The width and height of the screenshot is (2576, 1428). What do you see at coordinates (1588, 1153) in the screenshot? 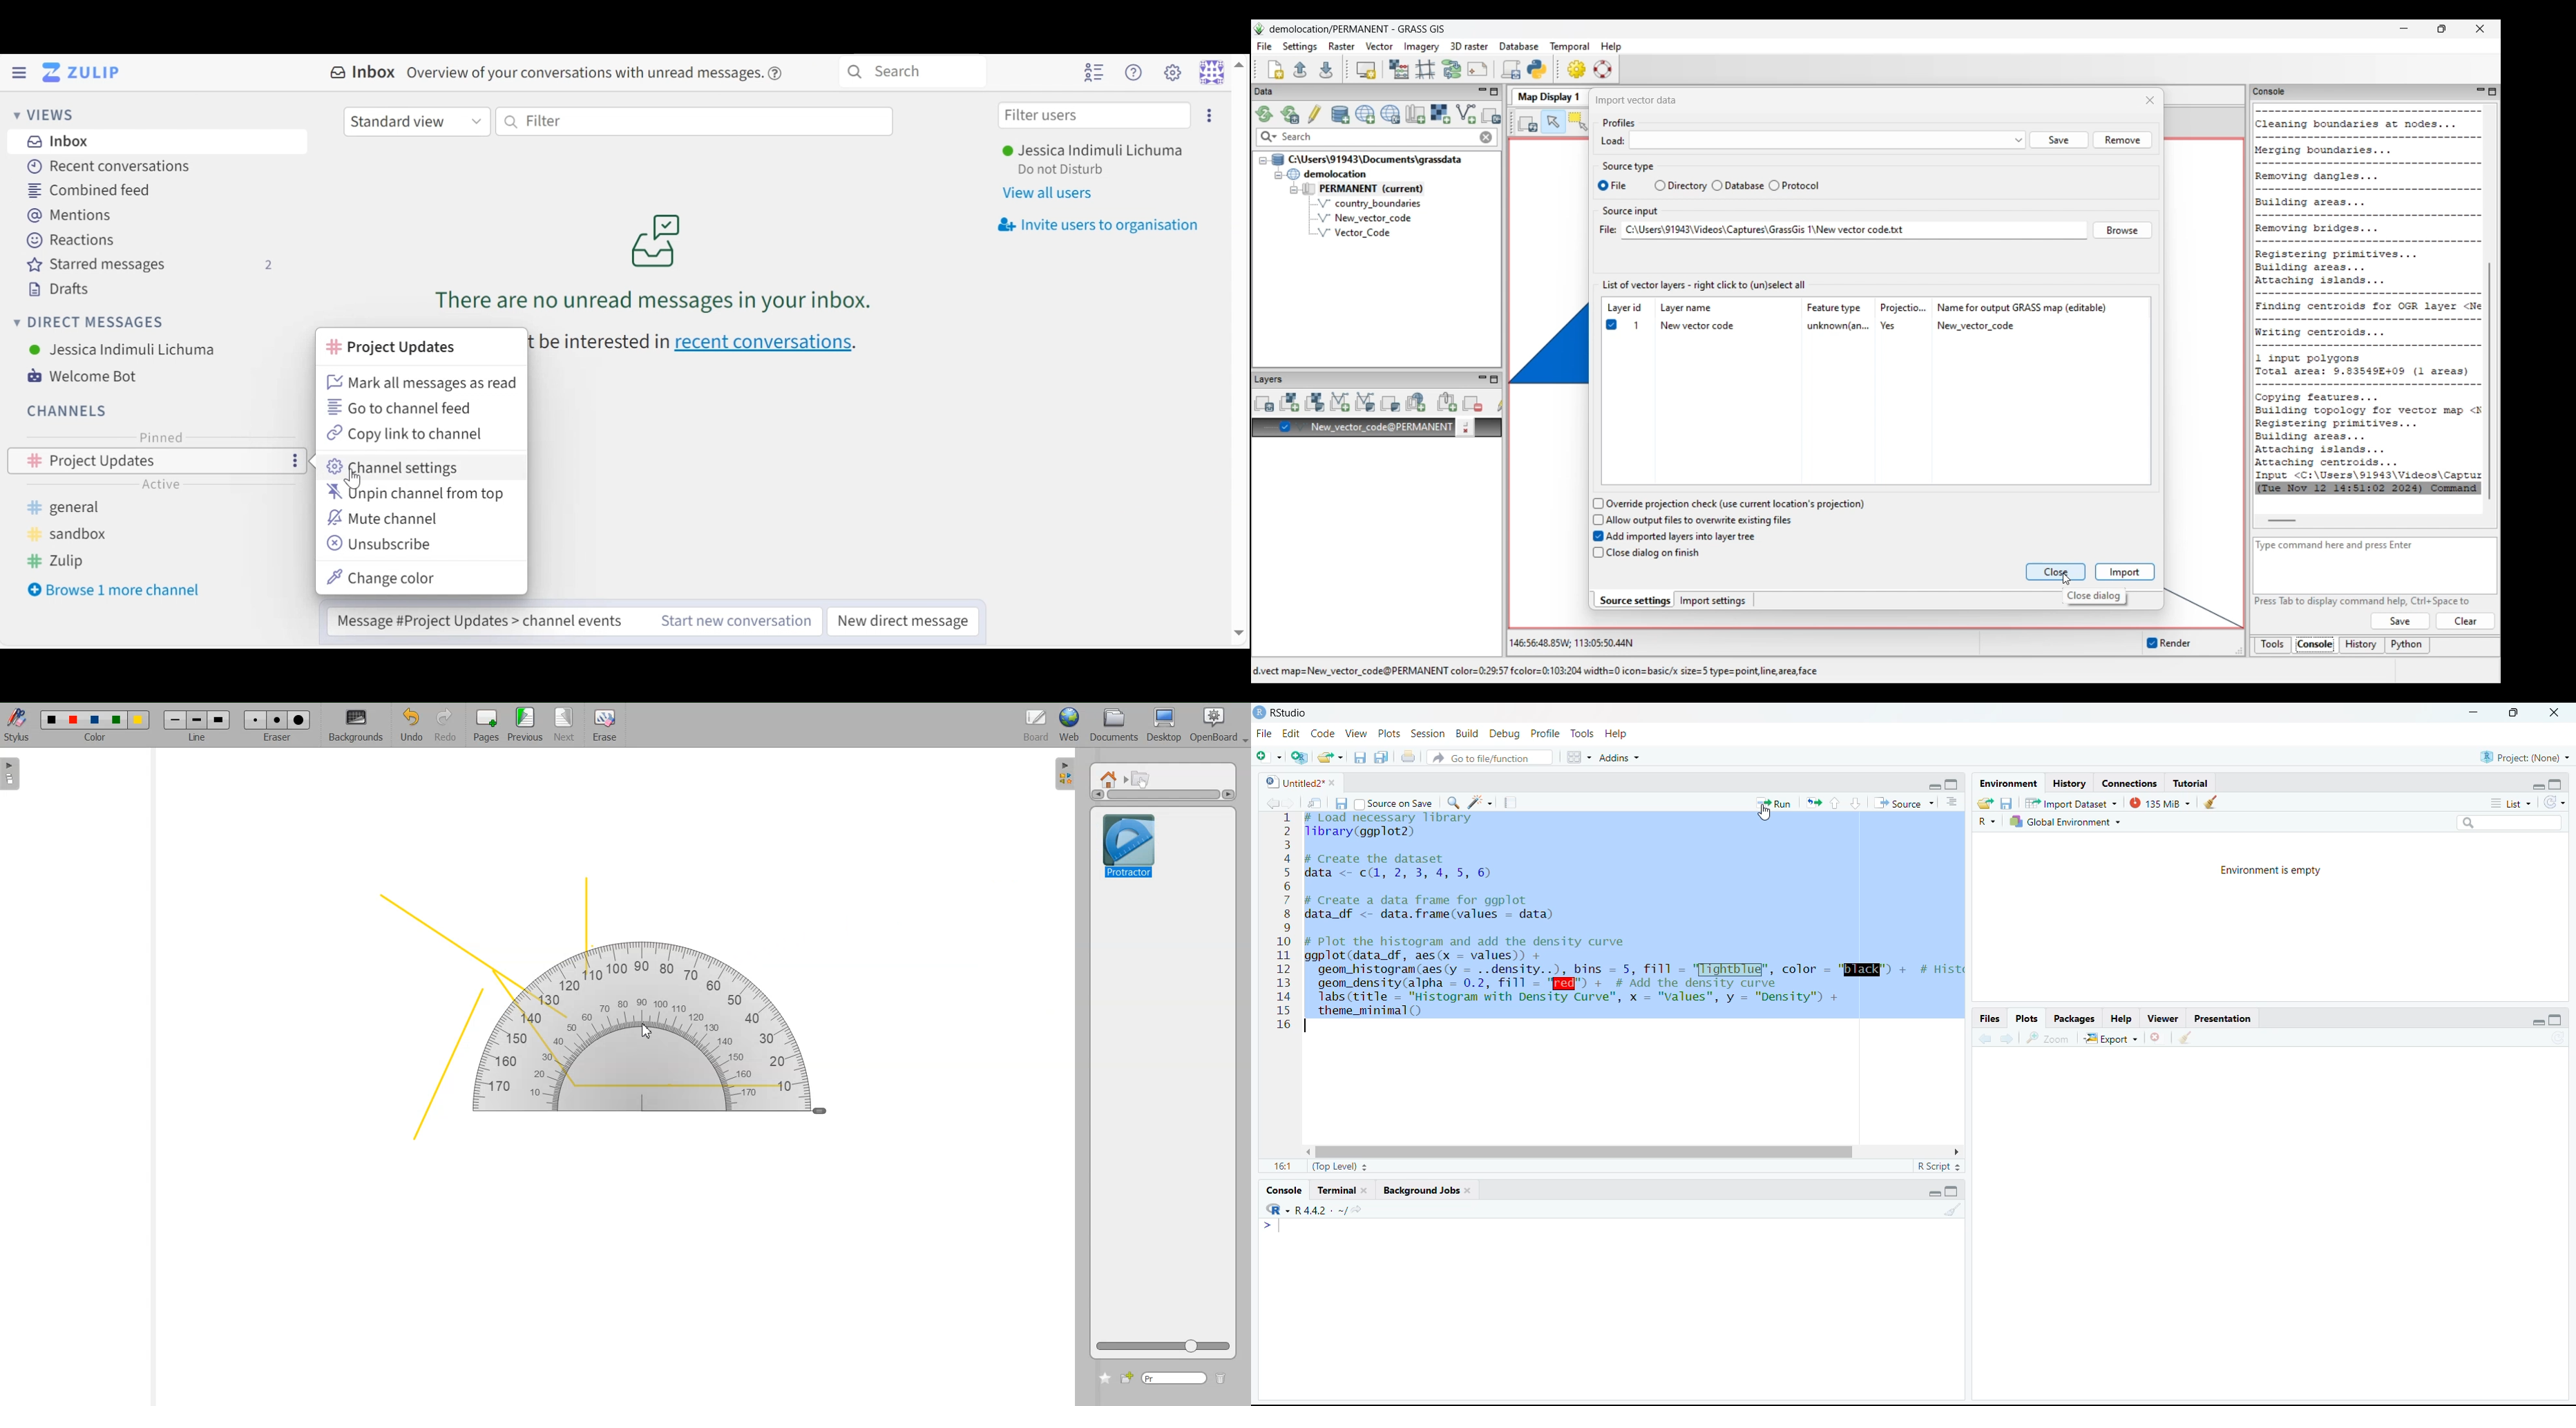
I see `horizontal scroll bar` at bounding box center [1588, 1153].